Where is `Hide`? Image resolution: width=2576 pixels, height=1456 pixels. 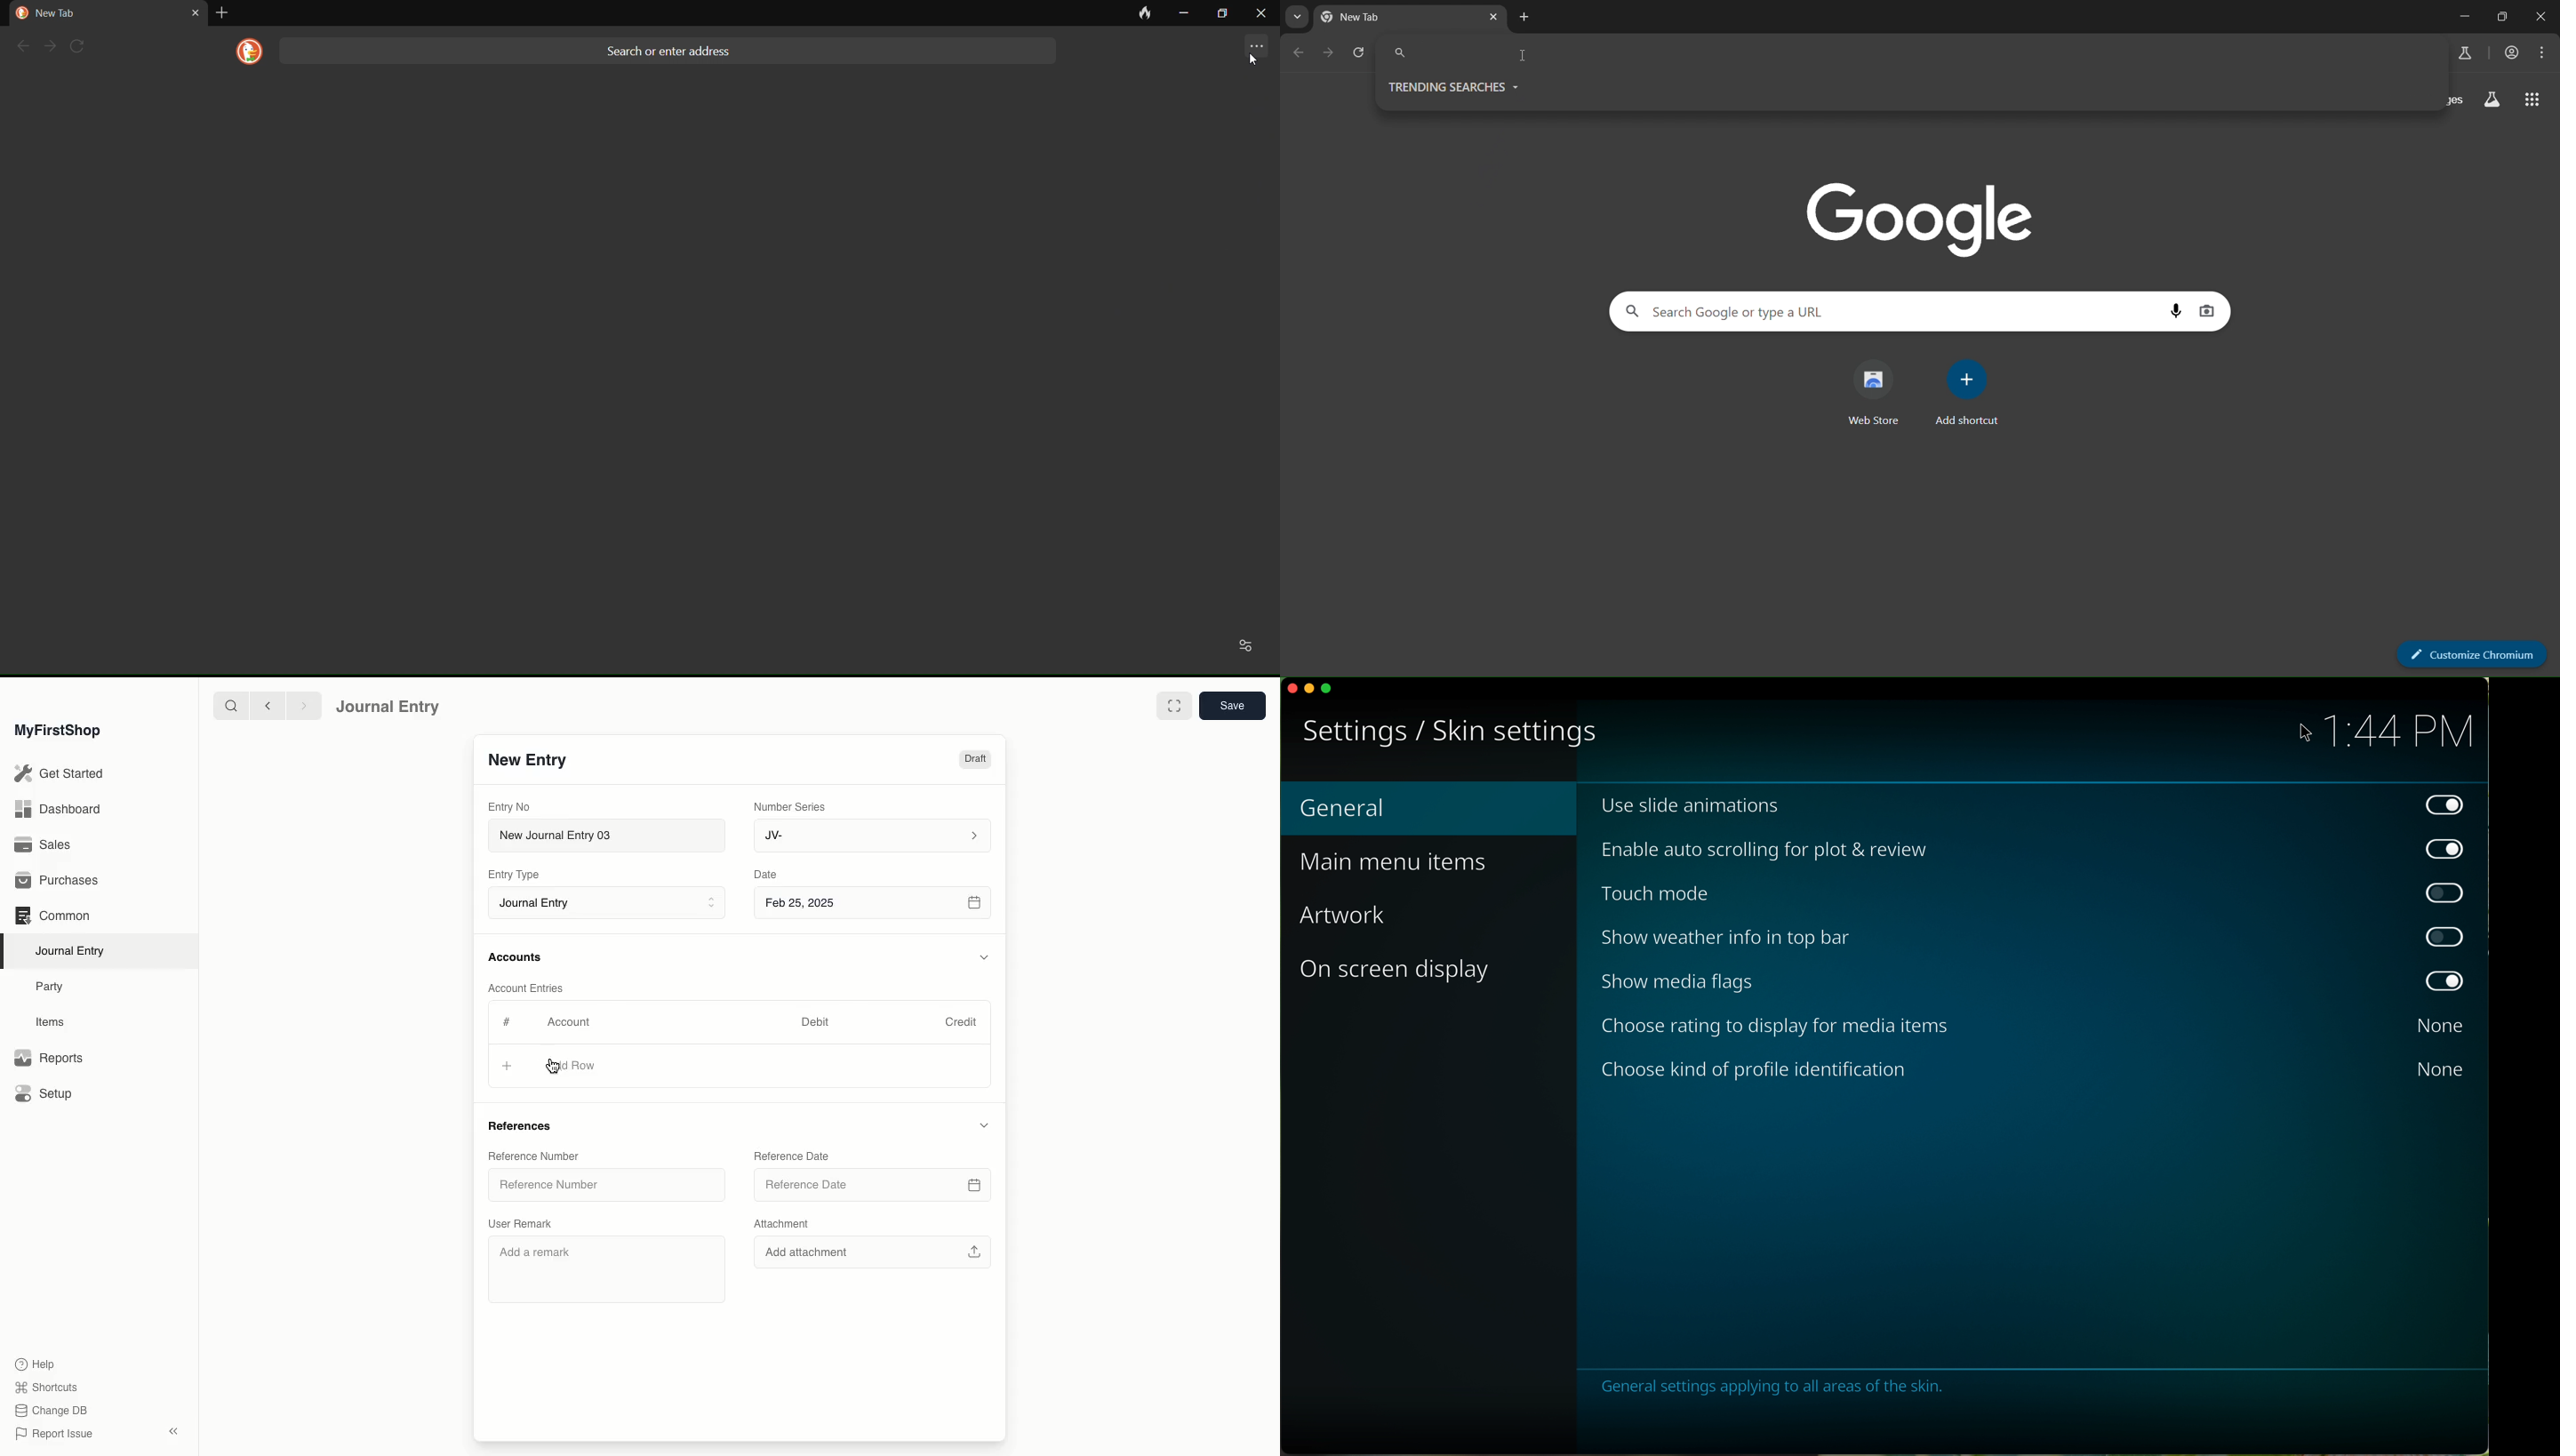
Hide is located at coordinates (982, 1124).